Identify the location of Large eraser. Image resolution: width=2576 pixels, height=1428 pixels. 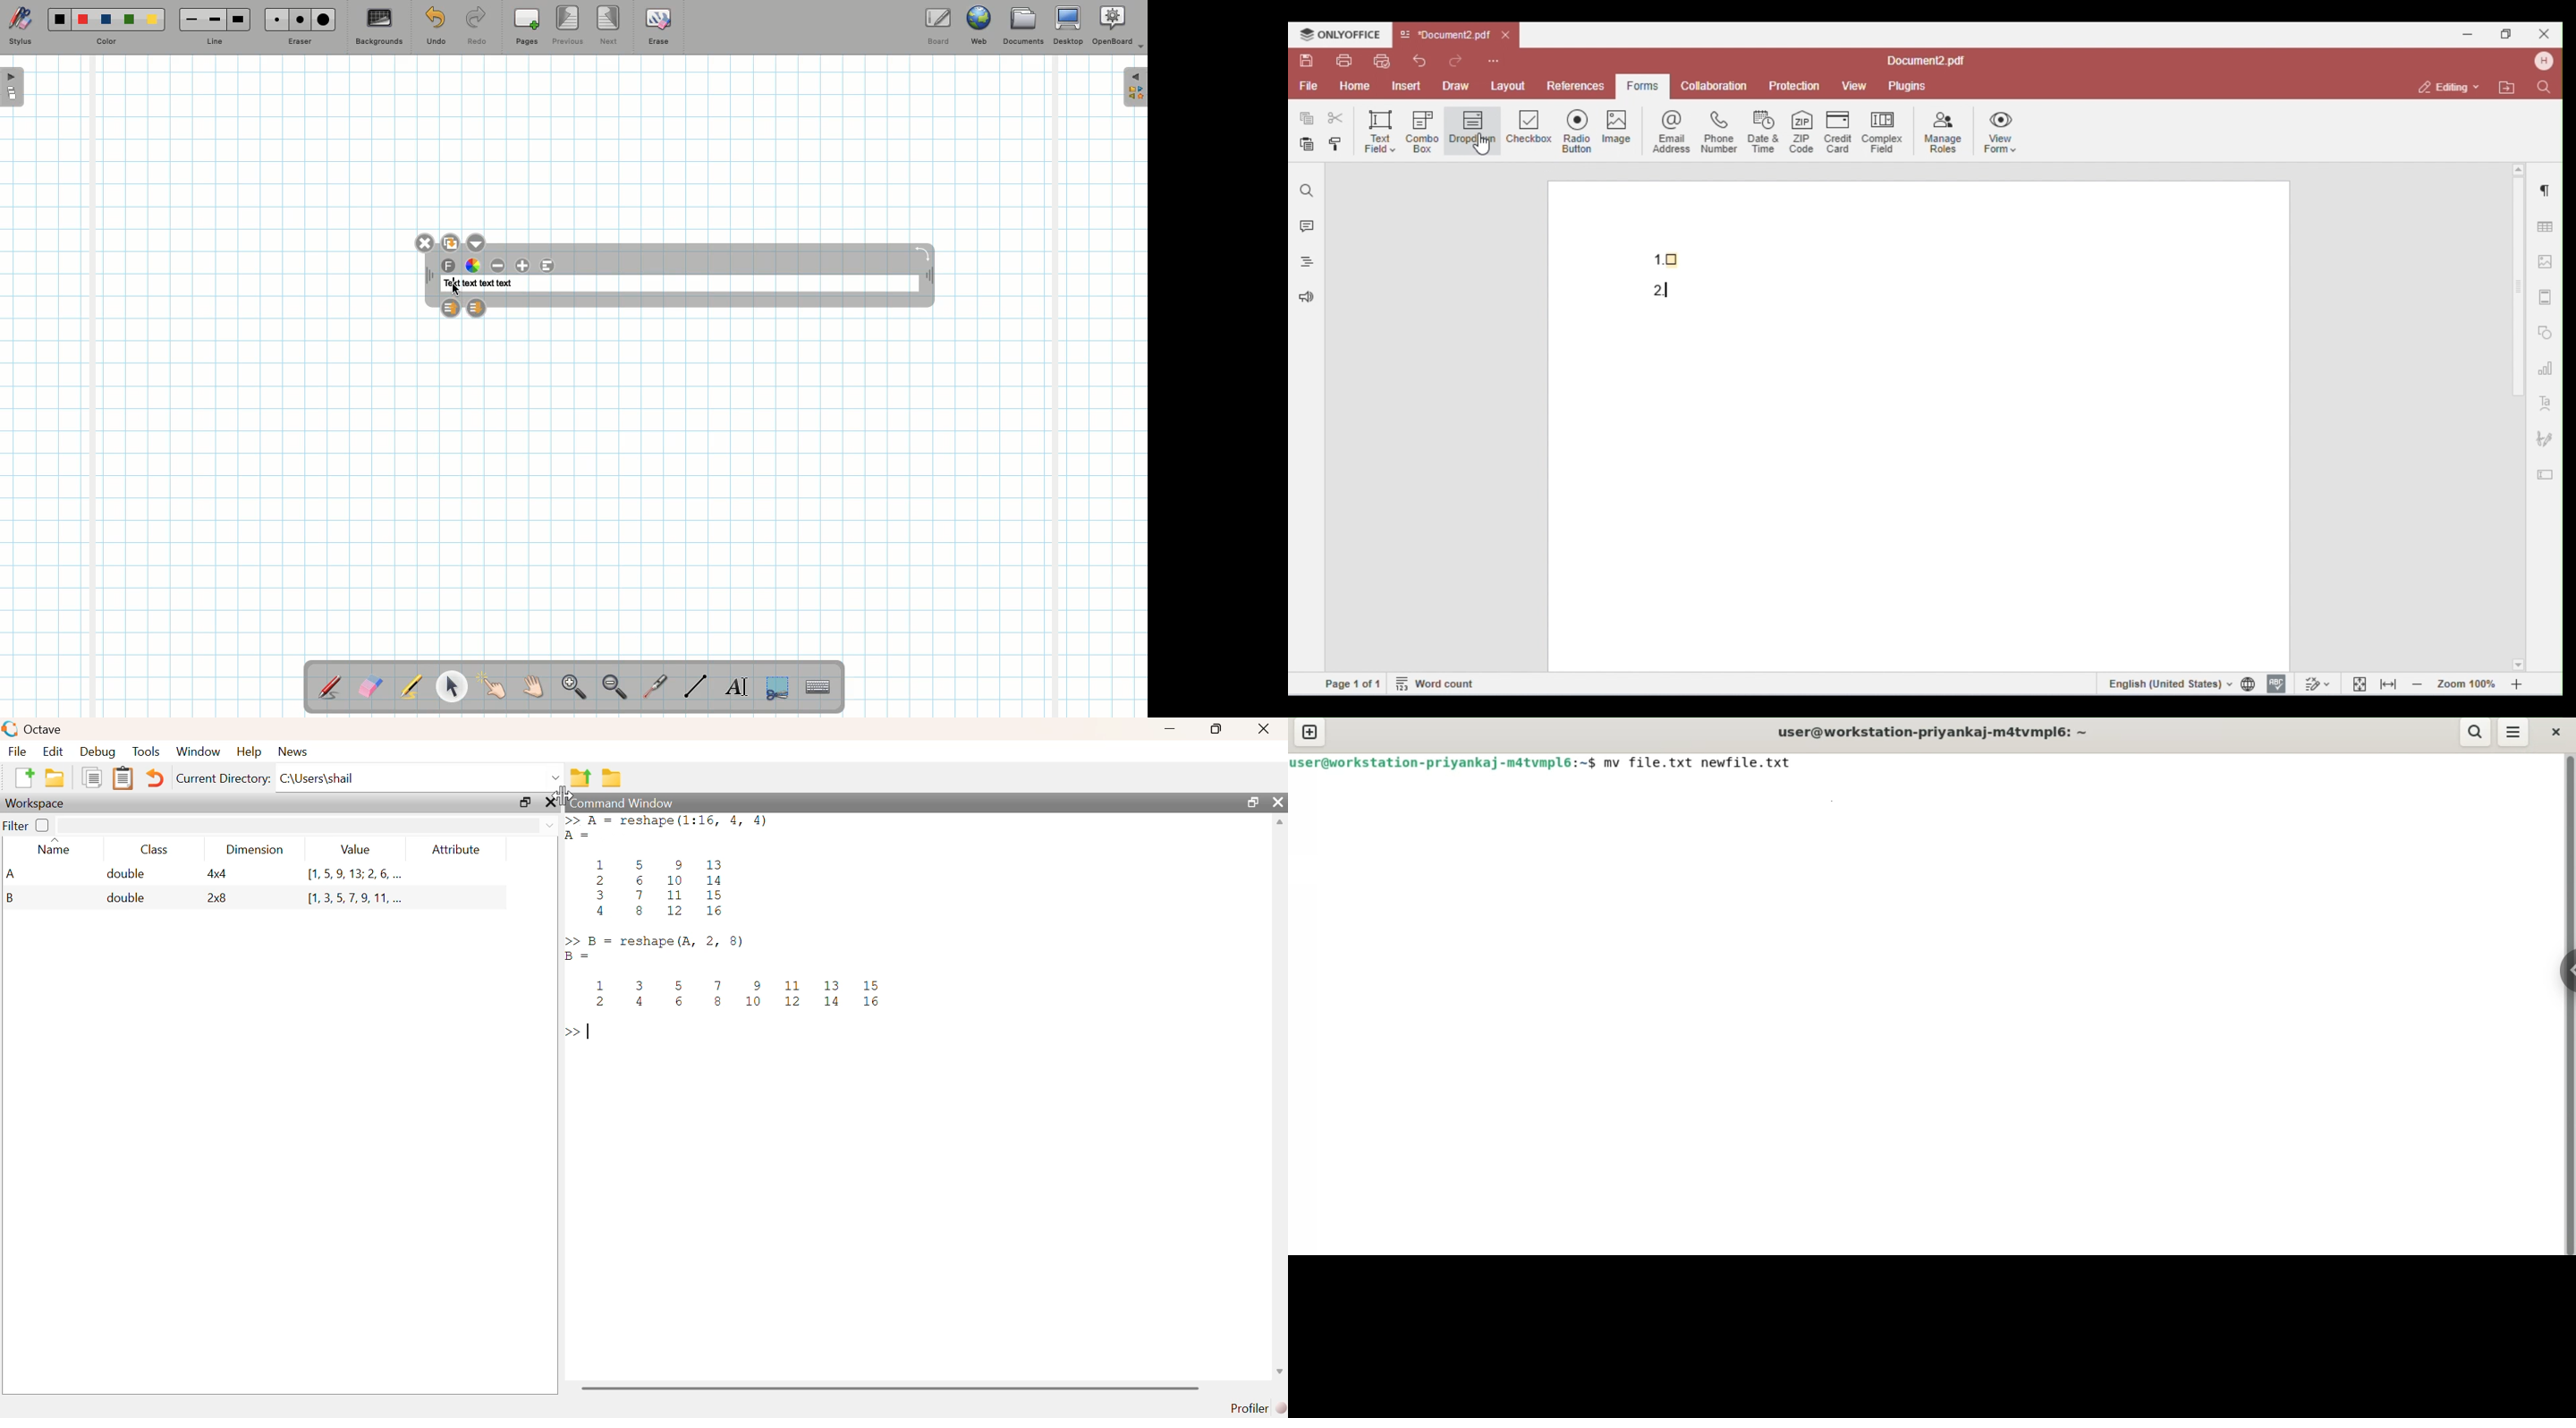
(324, 19).